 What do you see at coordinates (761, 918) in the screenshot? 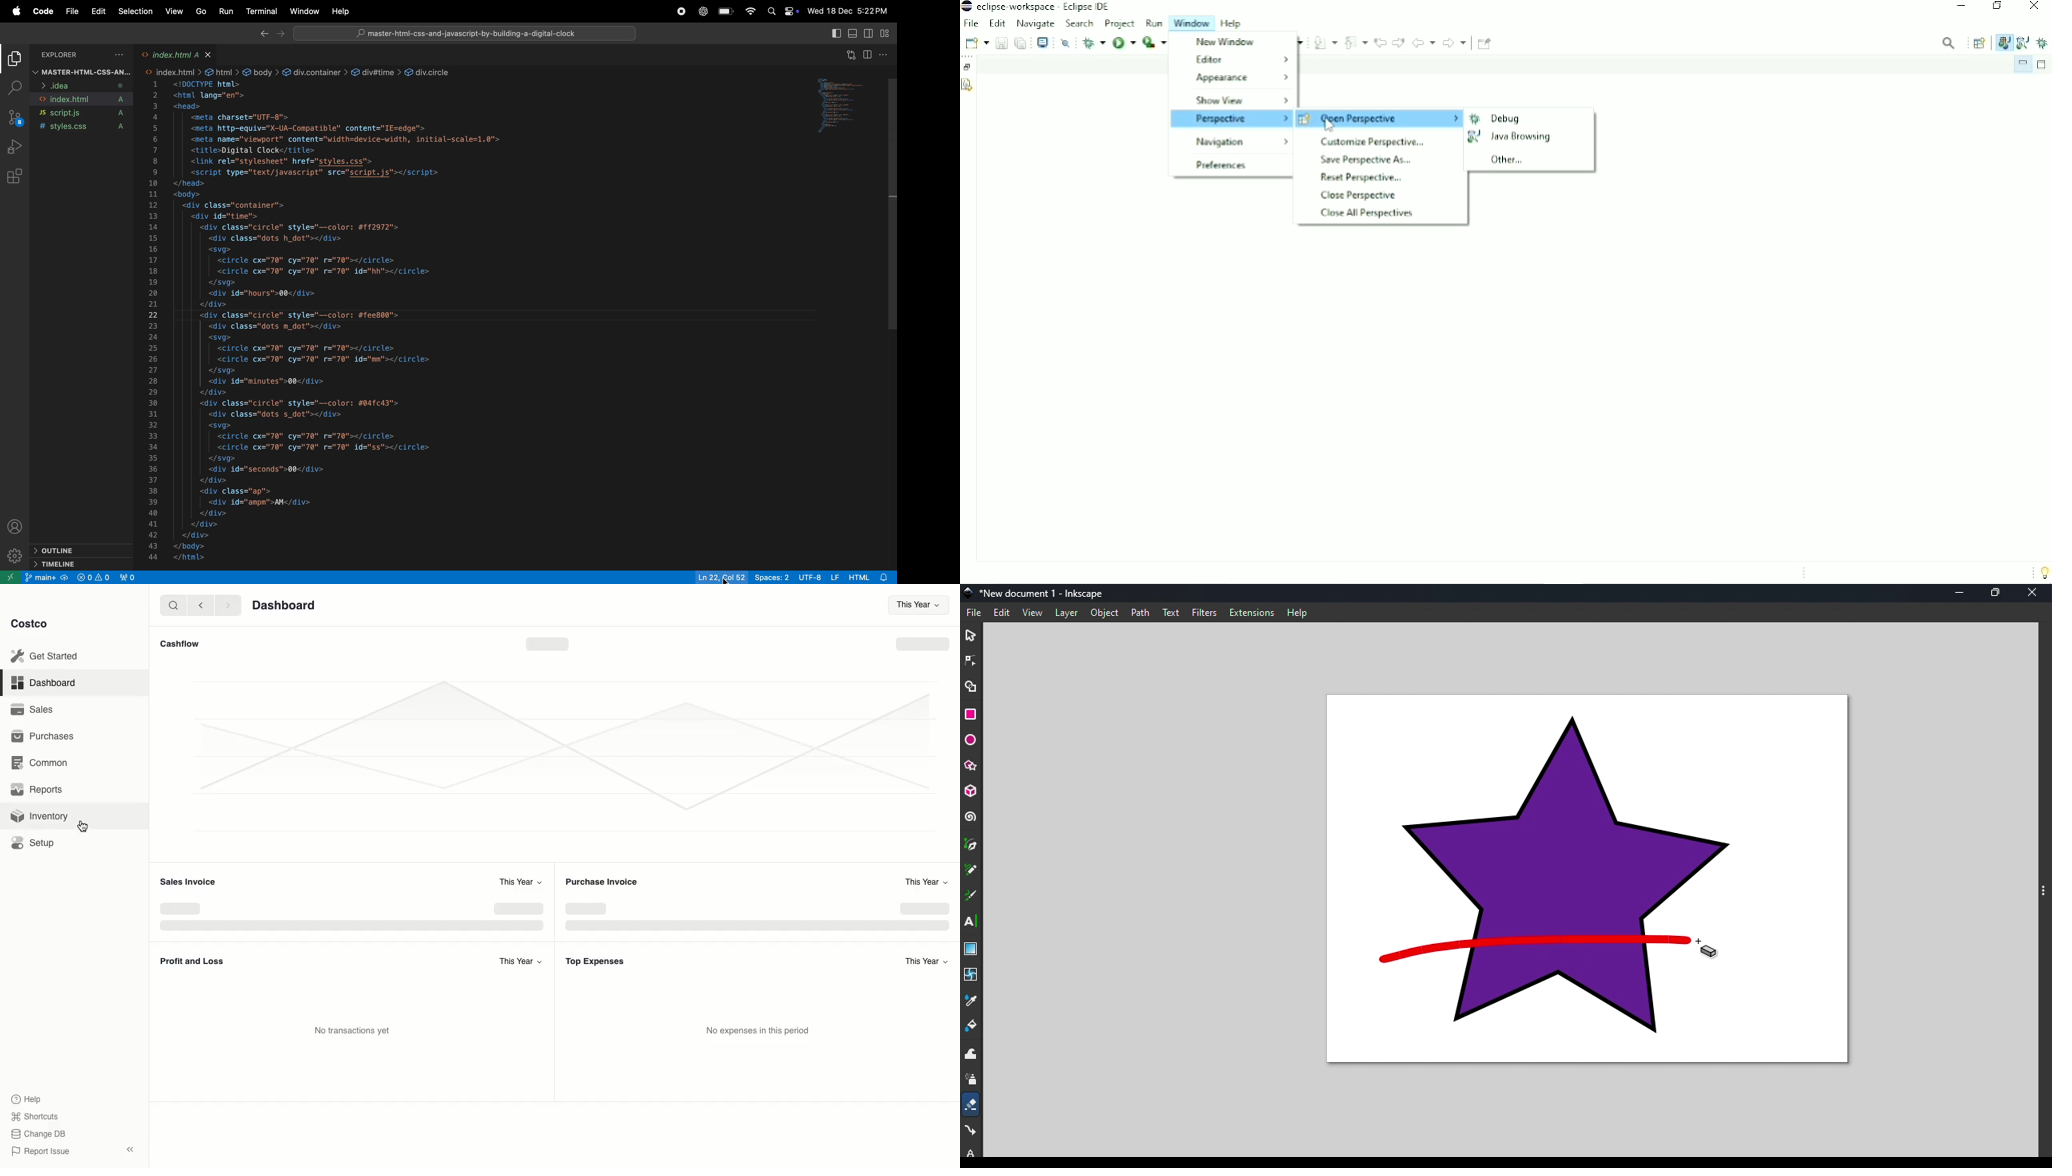
I see `Graph` at bounding box center [761, 918].